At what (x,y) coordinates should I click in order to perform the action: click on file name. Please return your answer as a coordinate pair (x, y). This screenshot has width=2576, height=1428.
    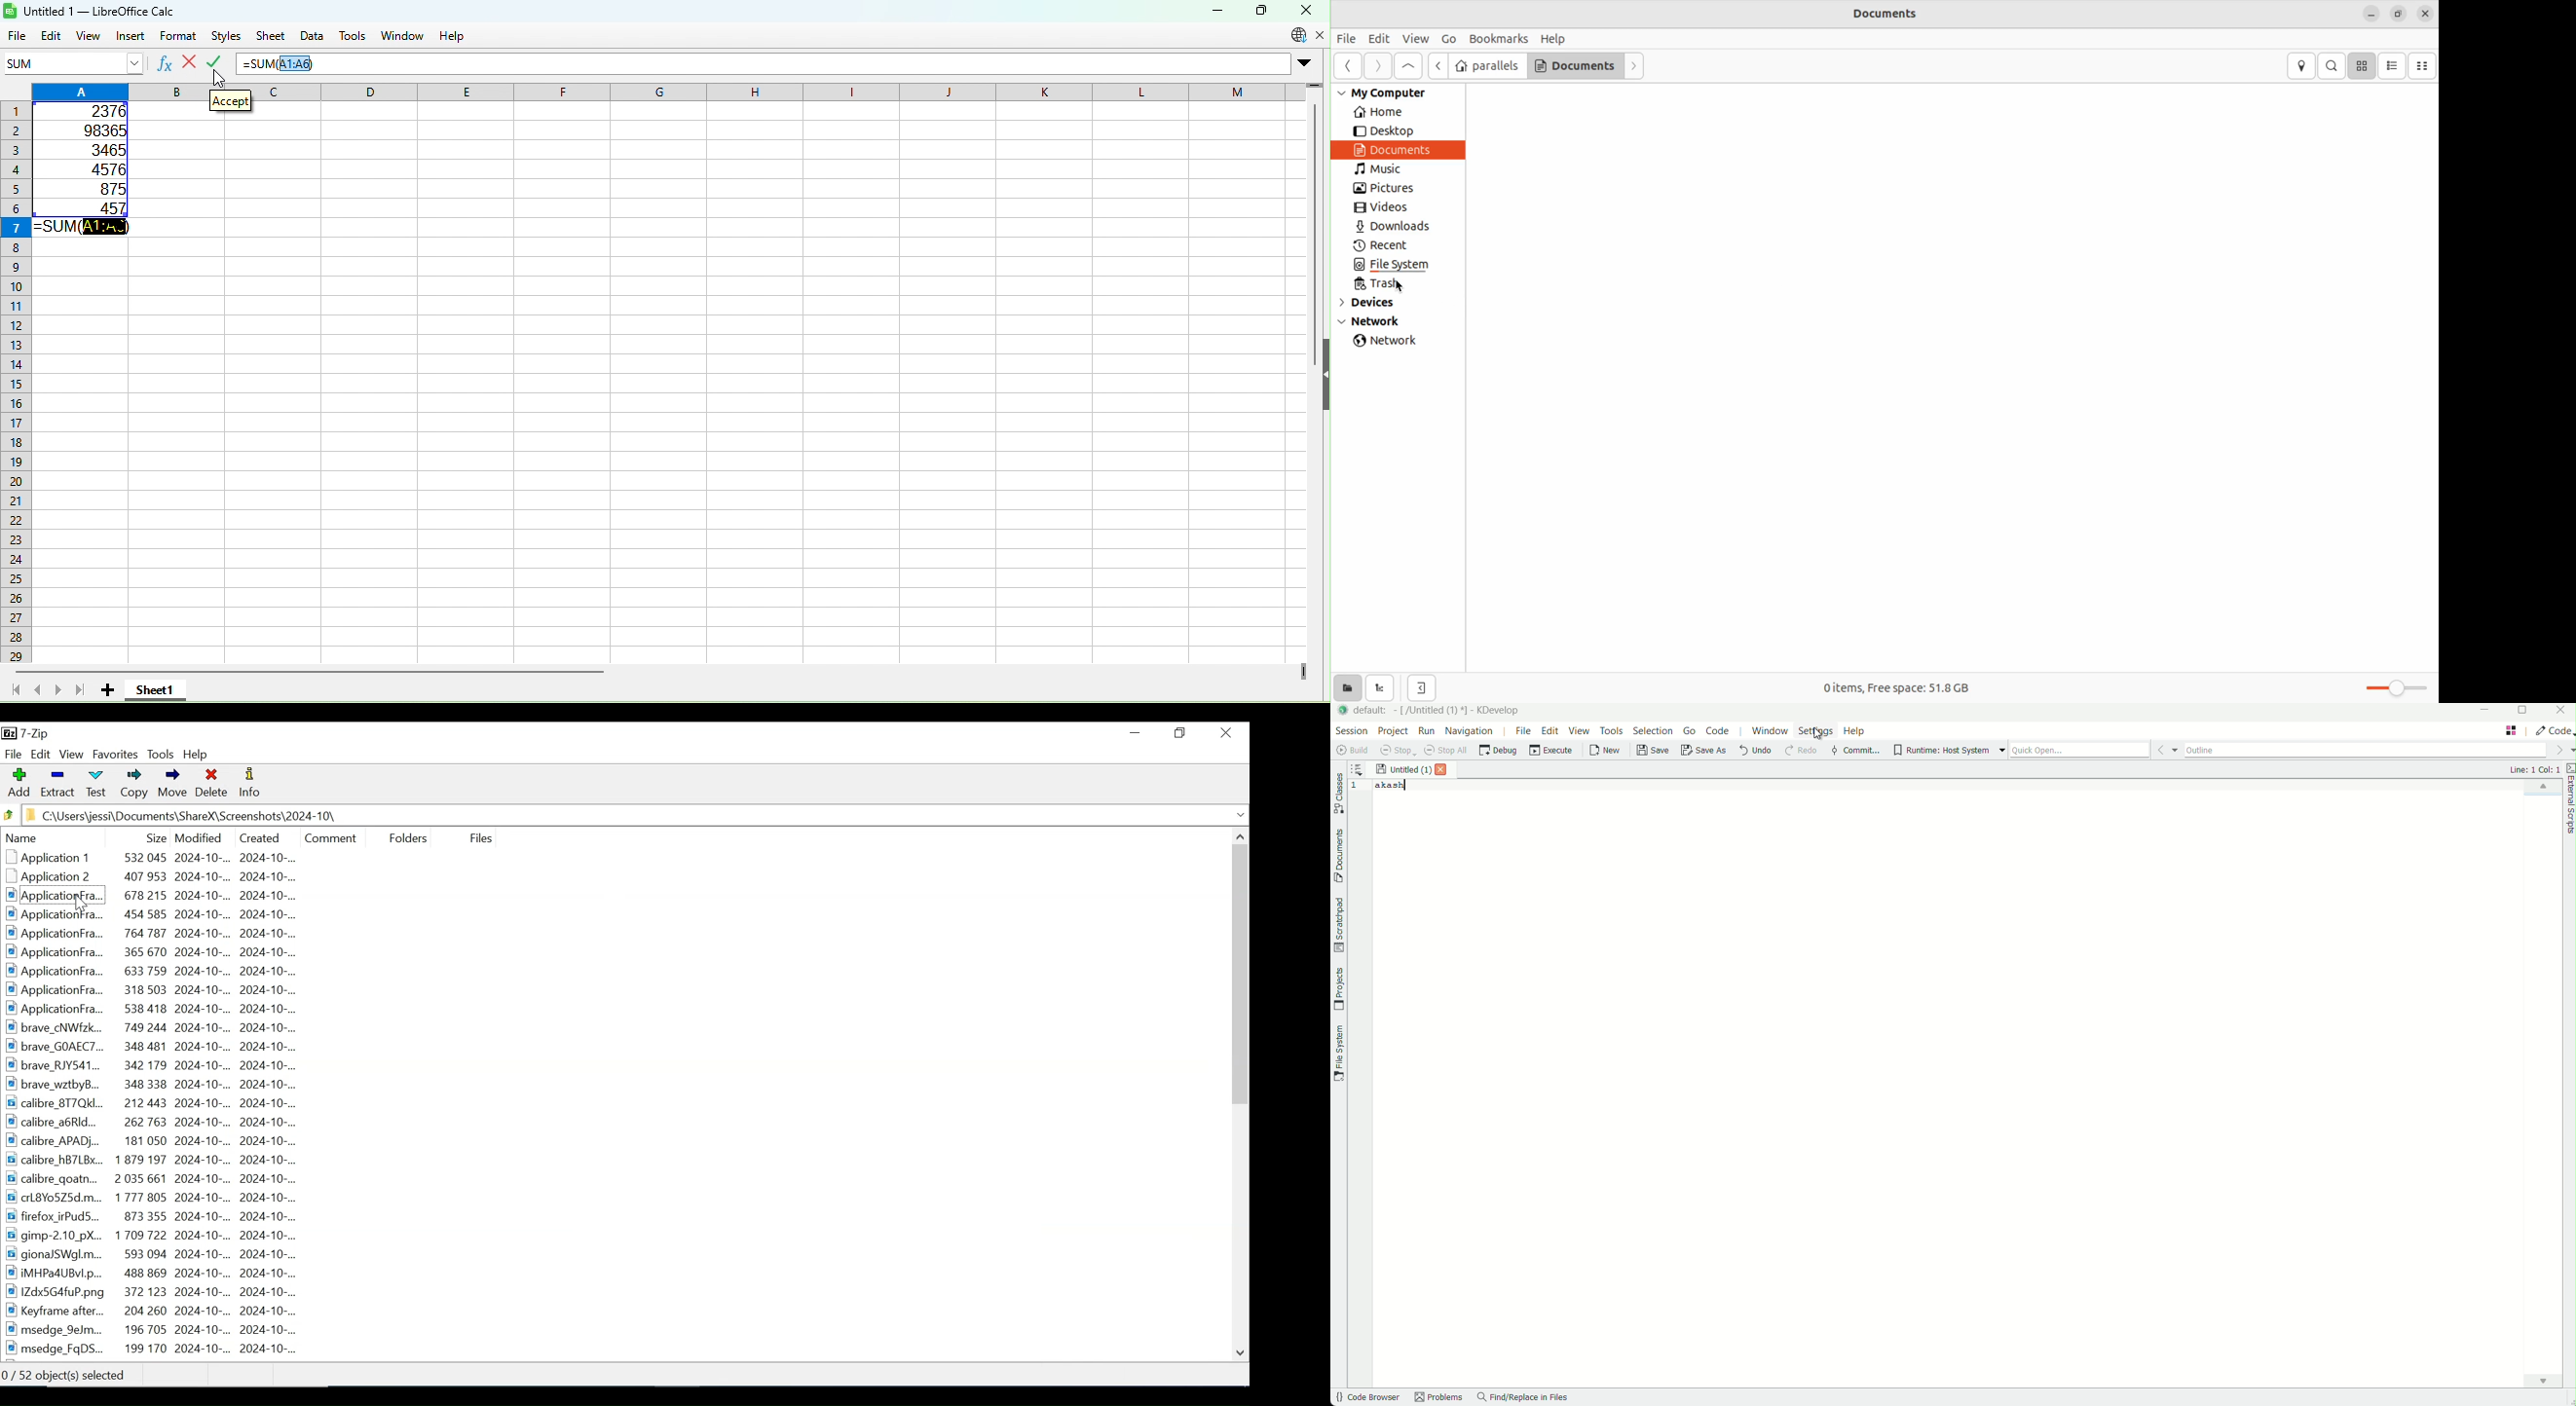
    Looking at the image, I should click on (1433, 710).